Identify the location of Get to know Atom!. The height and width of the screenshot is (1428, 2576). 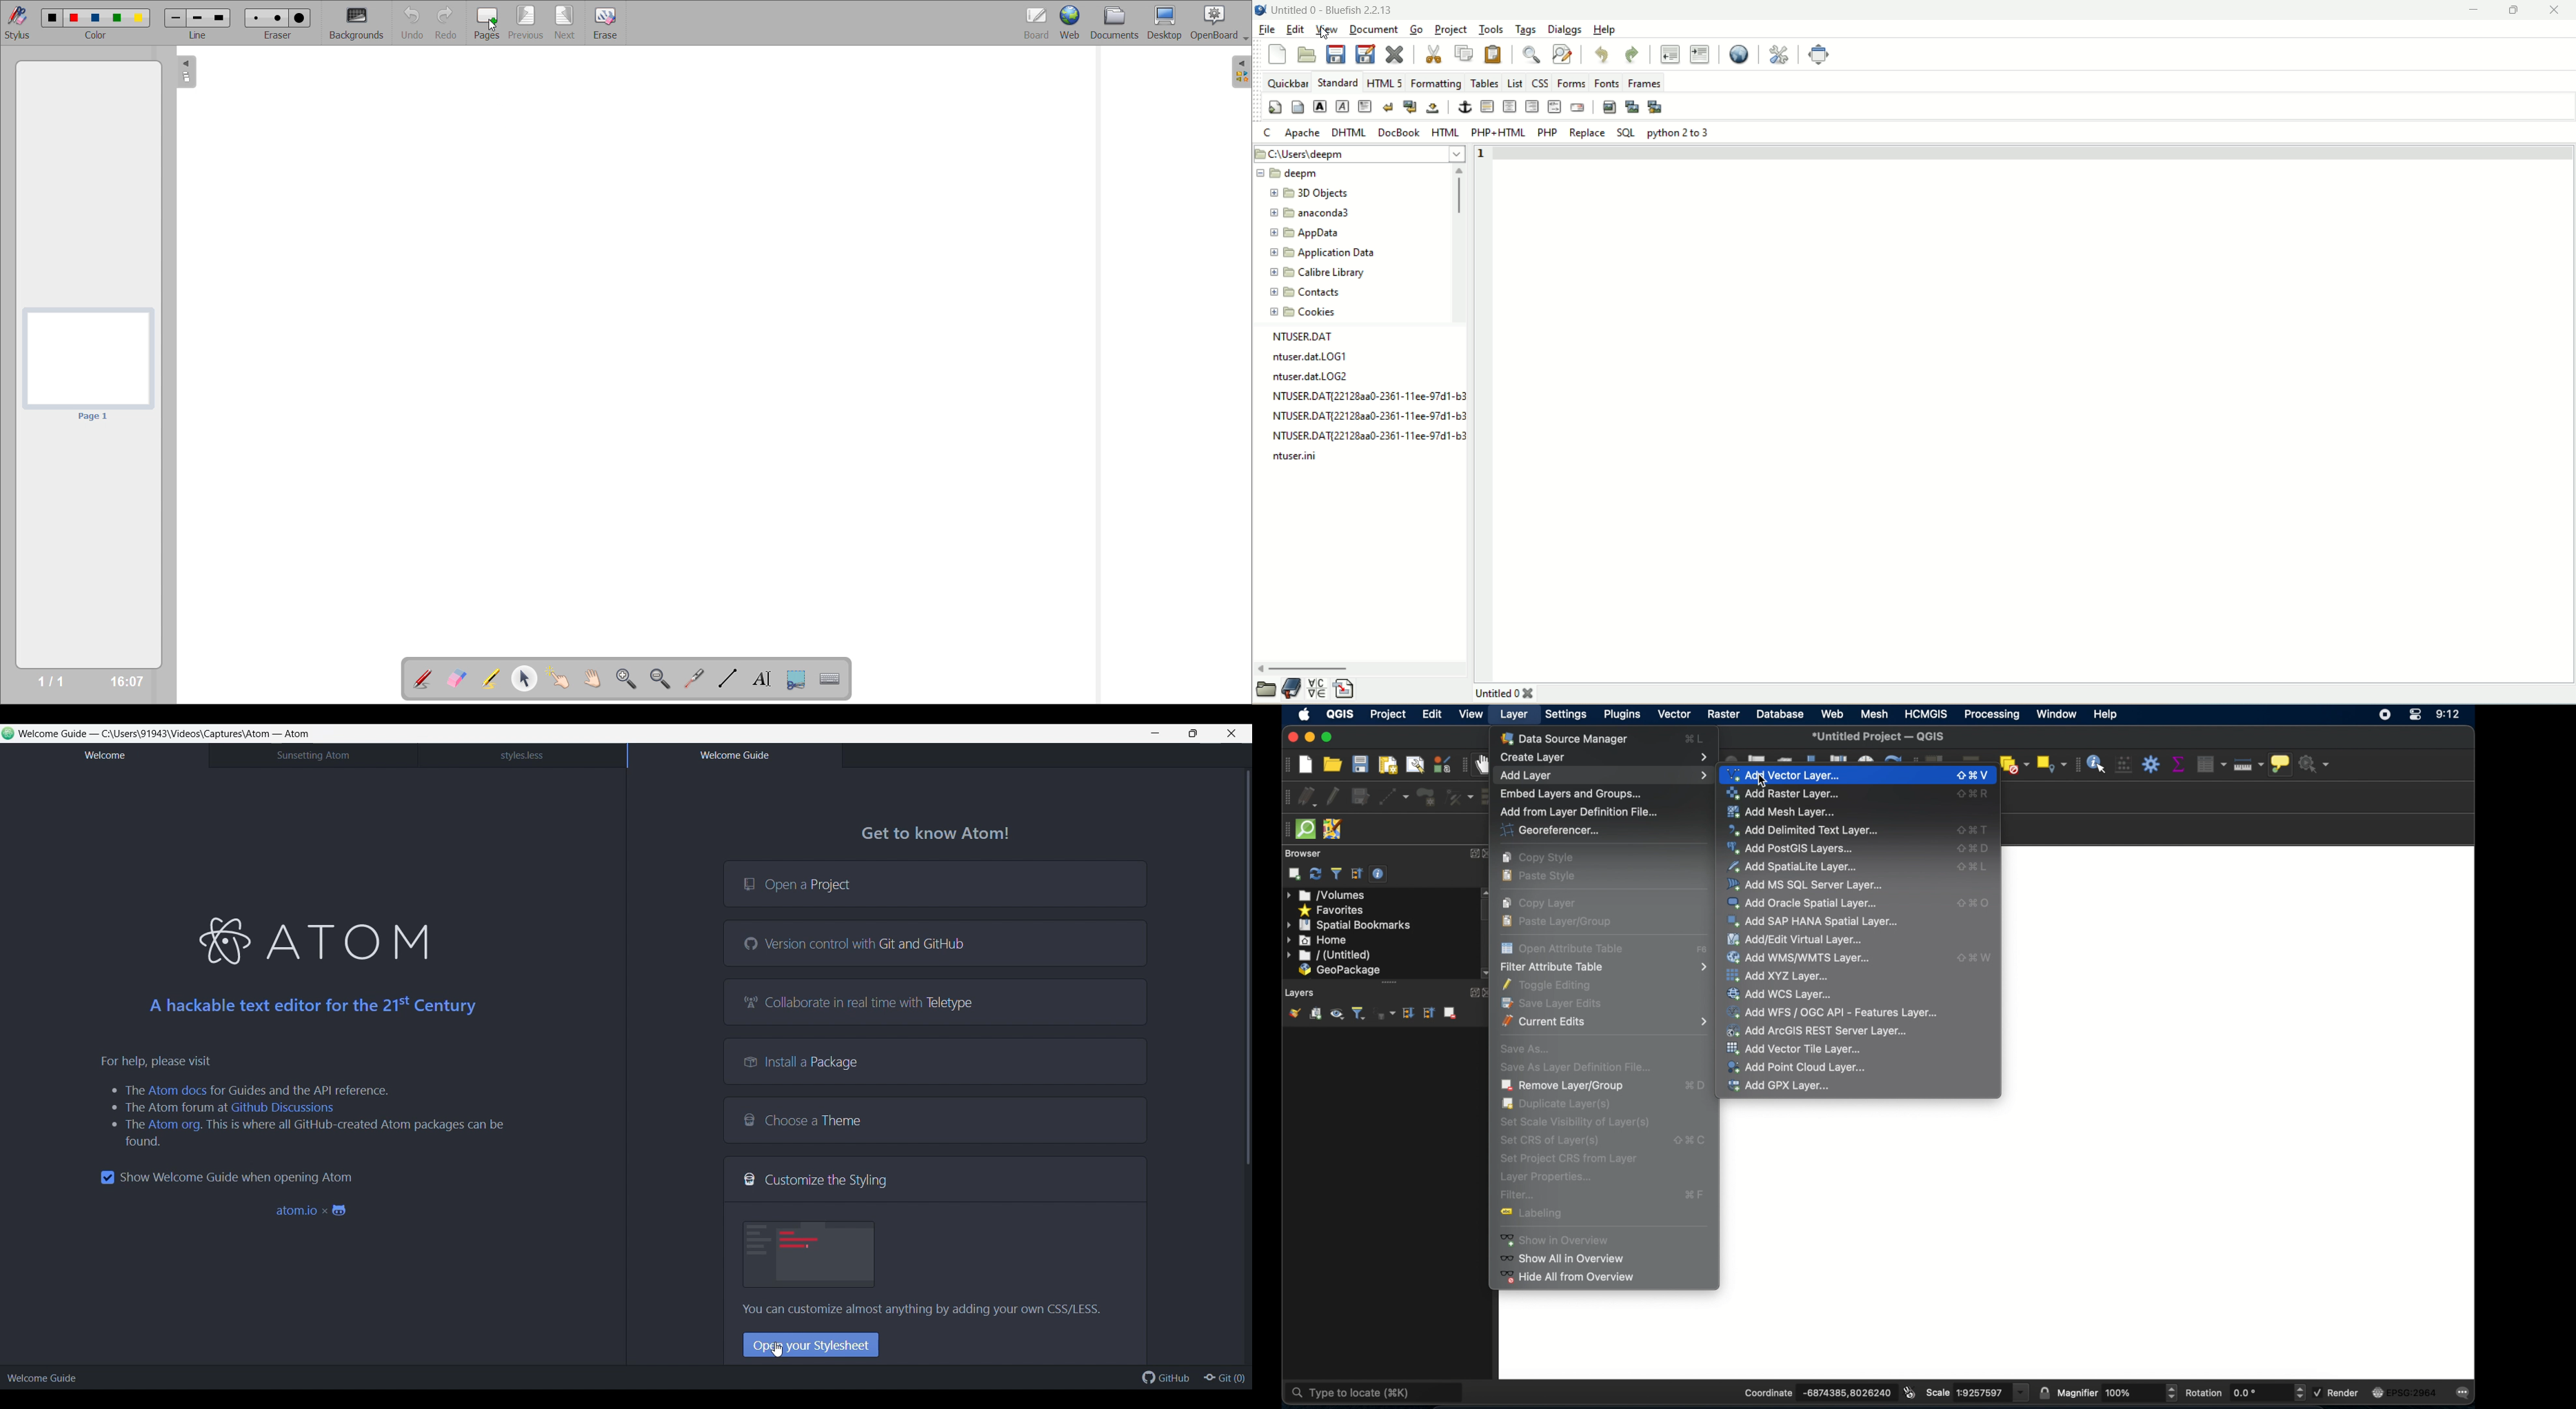
(942, 832).